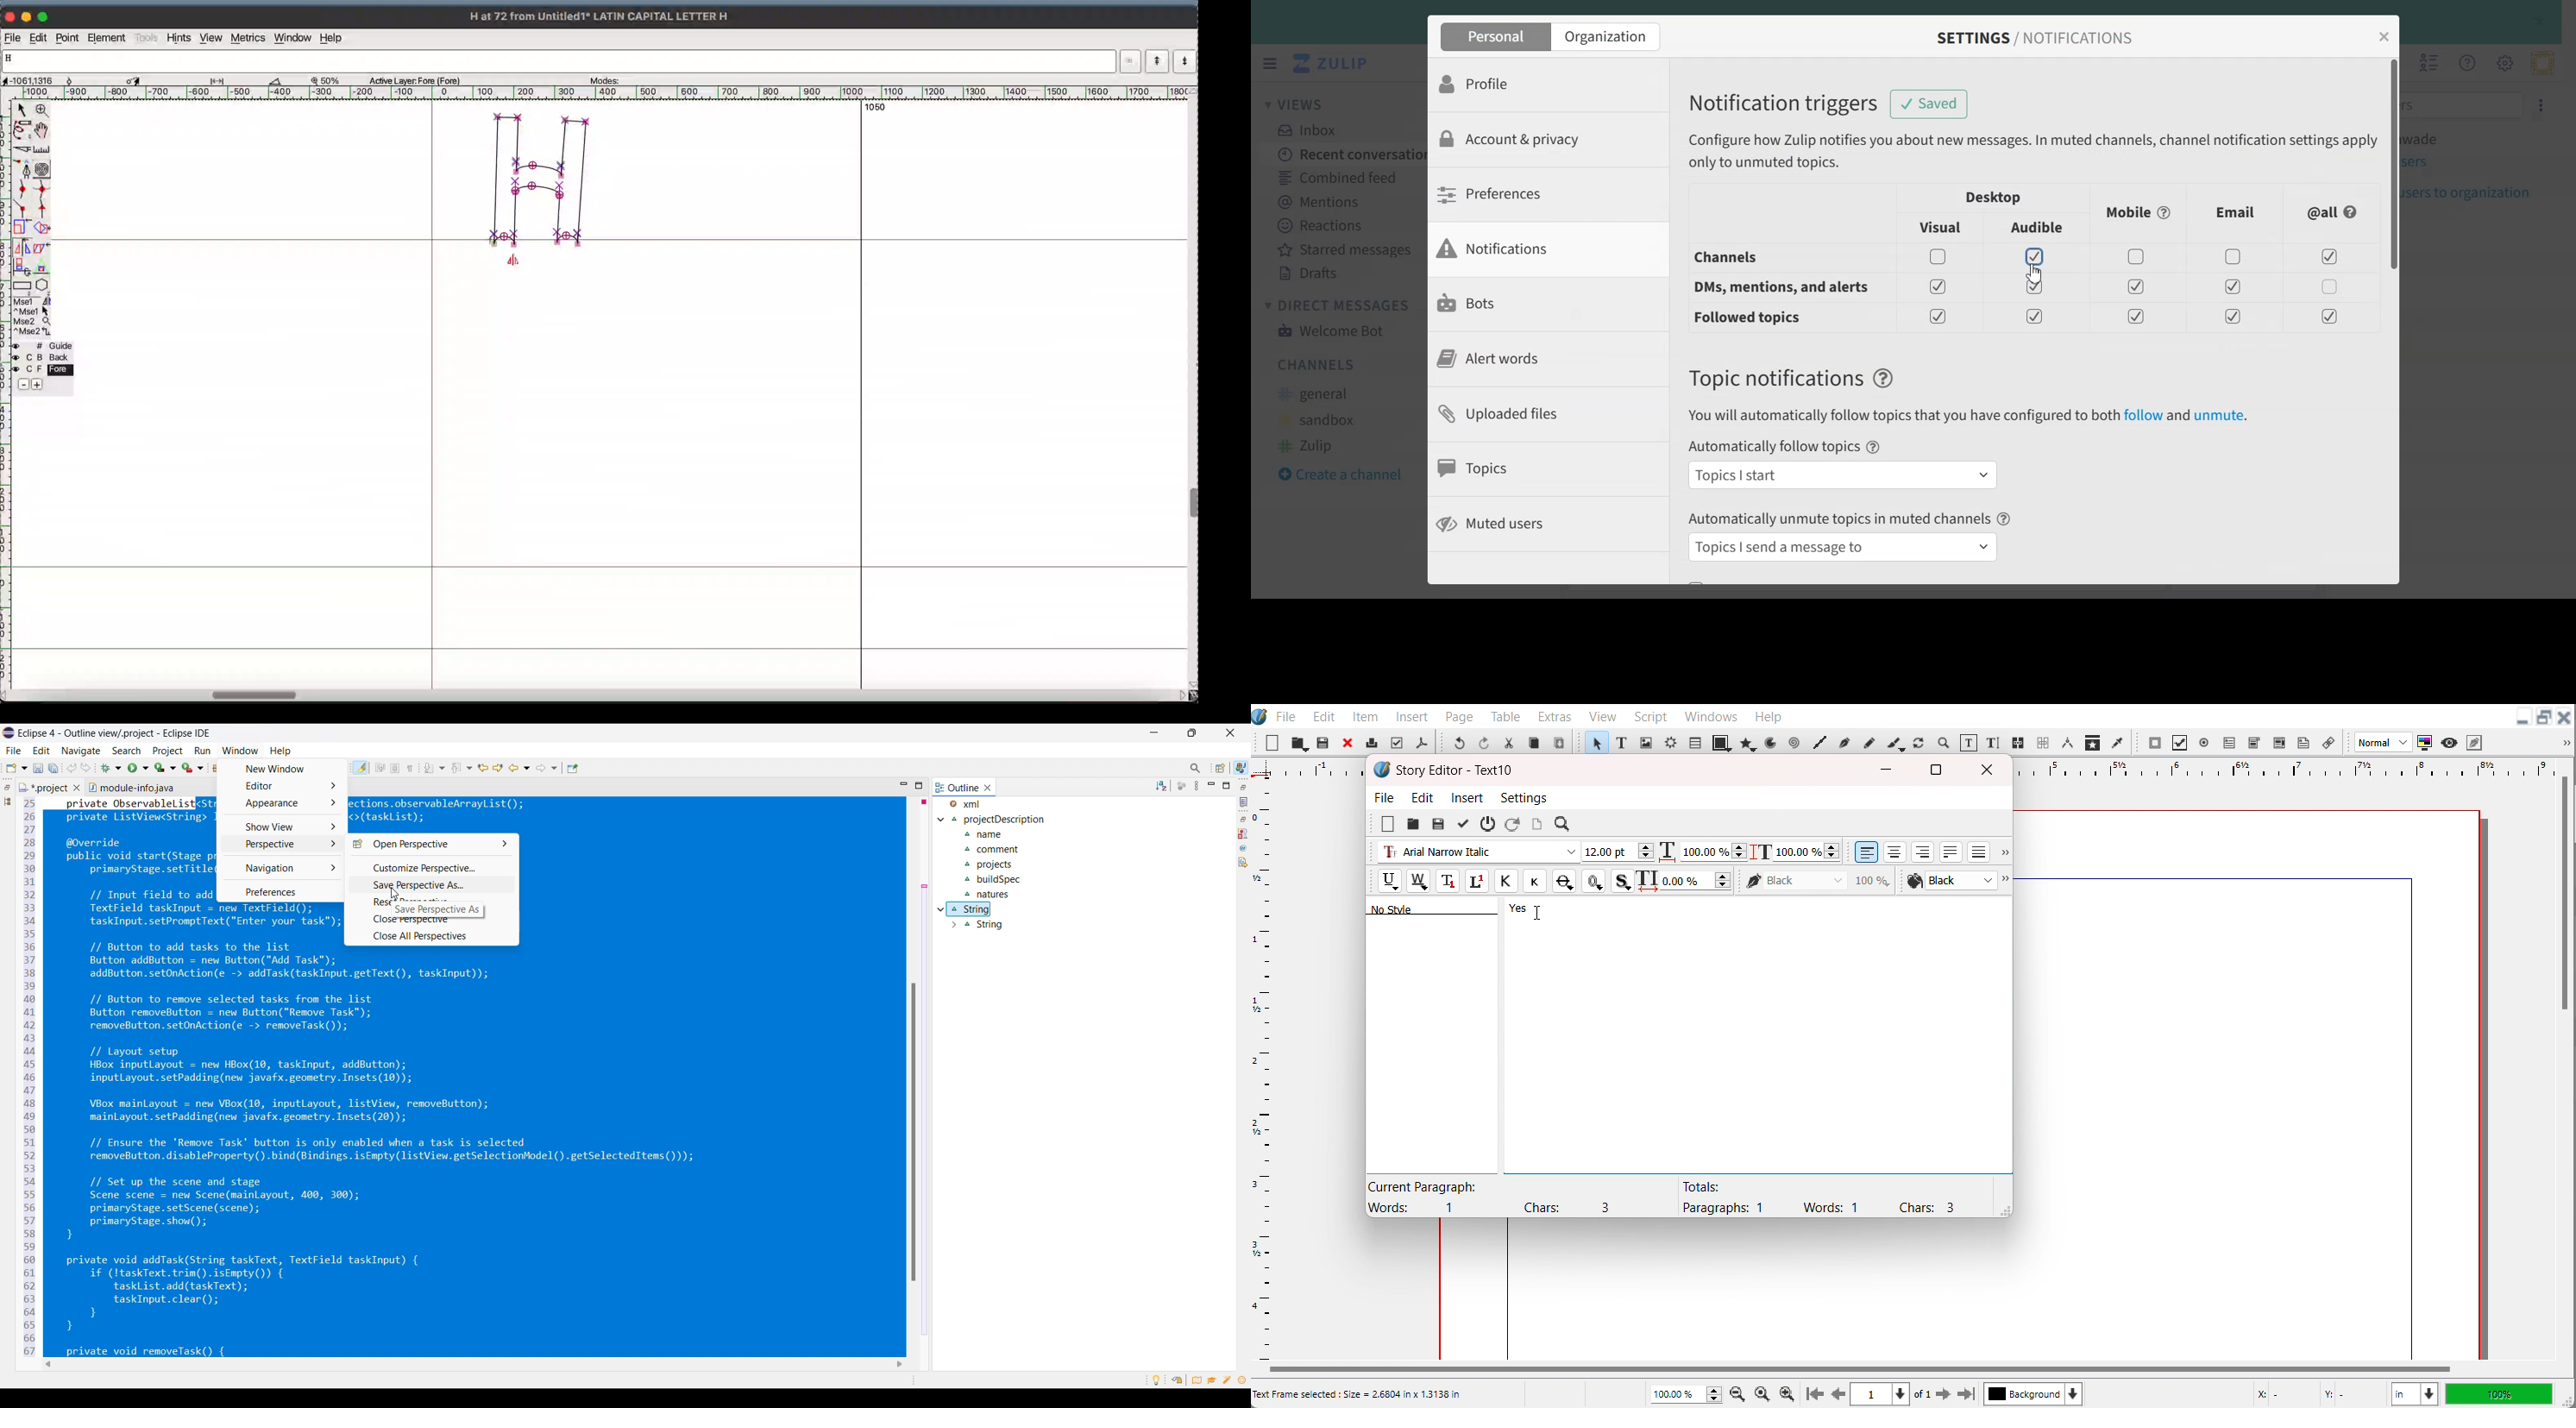 The height and width of the screenshot is (1428, 2576). I want to click on Align text left, so click(1867, 852).